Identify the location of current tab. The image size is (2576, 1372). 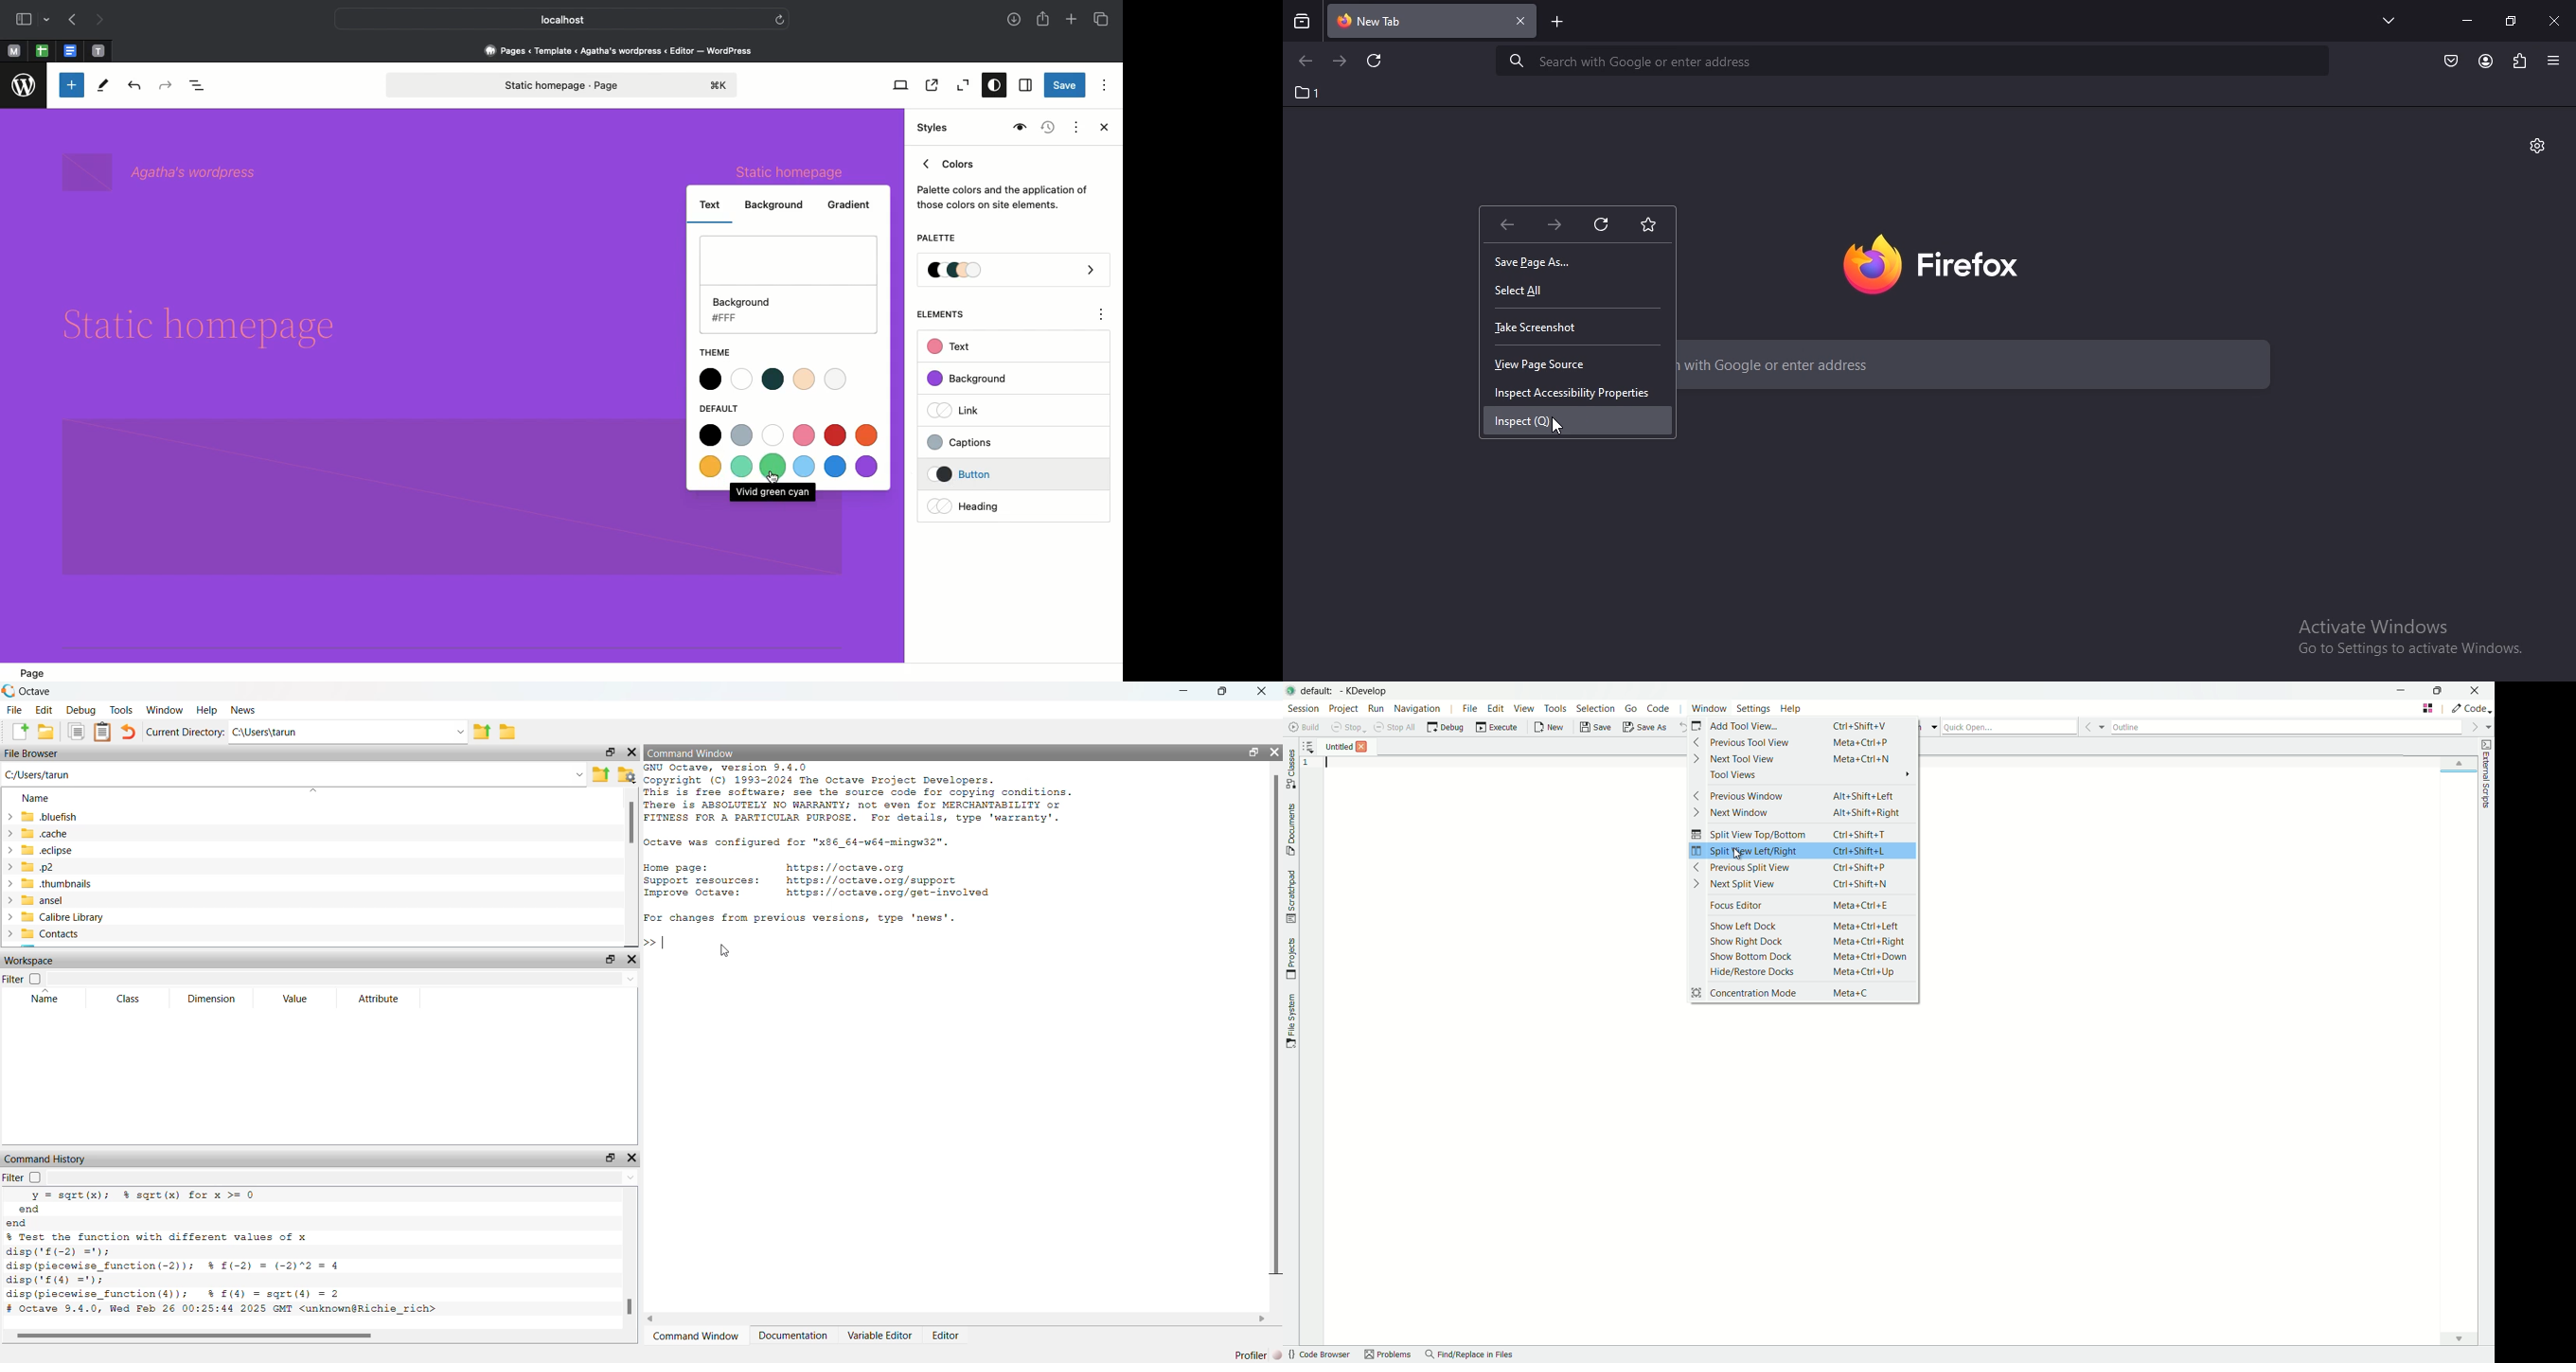
(1433, 23).